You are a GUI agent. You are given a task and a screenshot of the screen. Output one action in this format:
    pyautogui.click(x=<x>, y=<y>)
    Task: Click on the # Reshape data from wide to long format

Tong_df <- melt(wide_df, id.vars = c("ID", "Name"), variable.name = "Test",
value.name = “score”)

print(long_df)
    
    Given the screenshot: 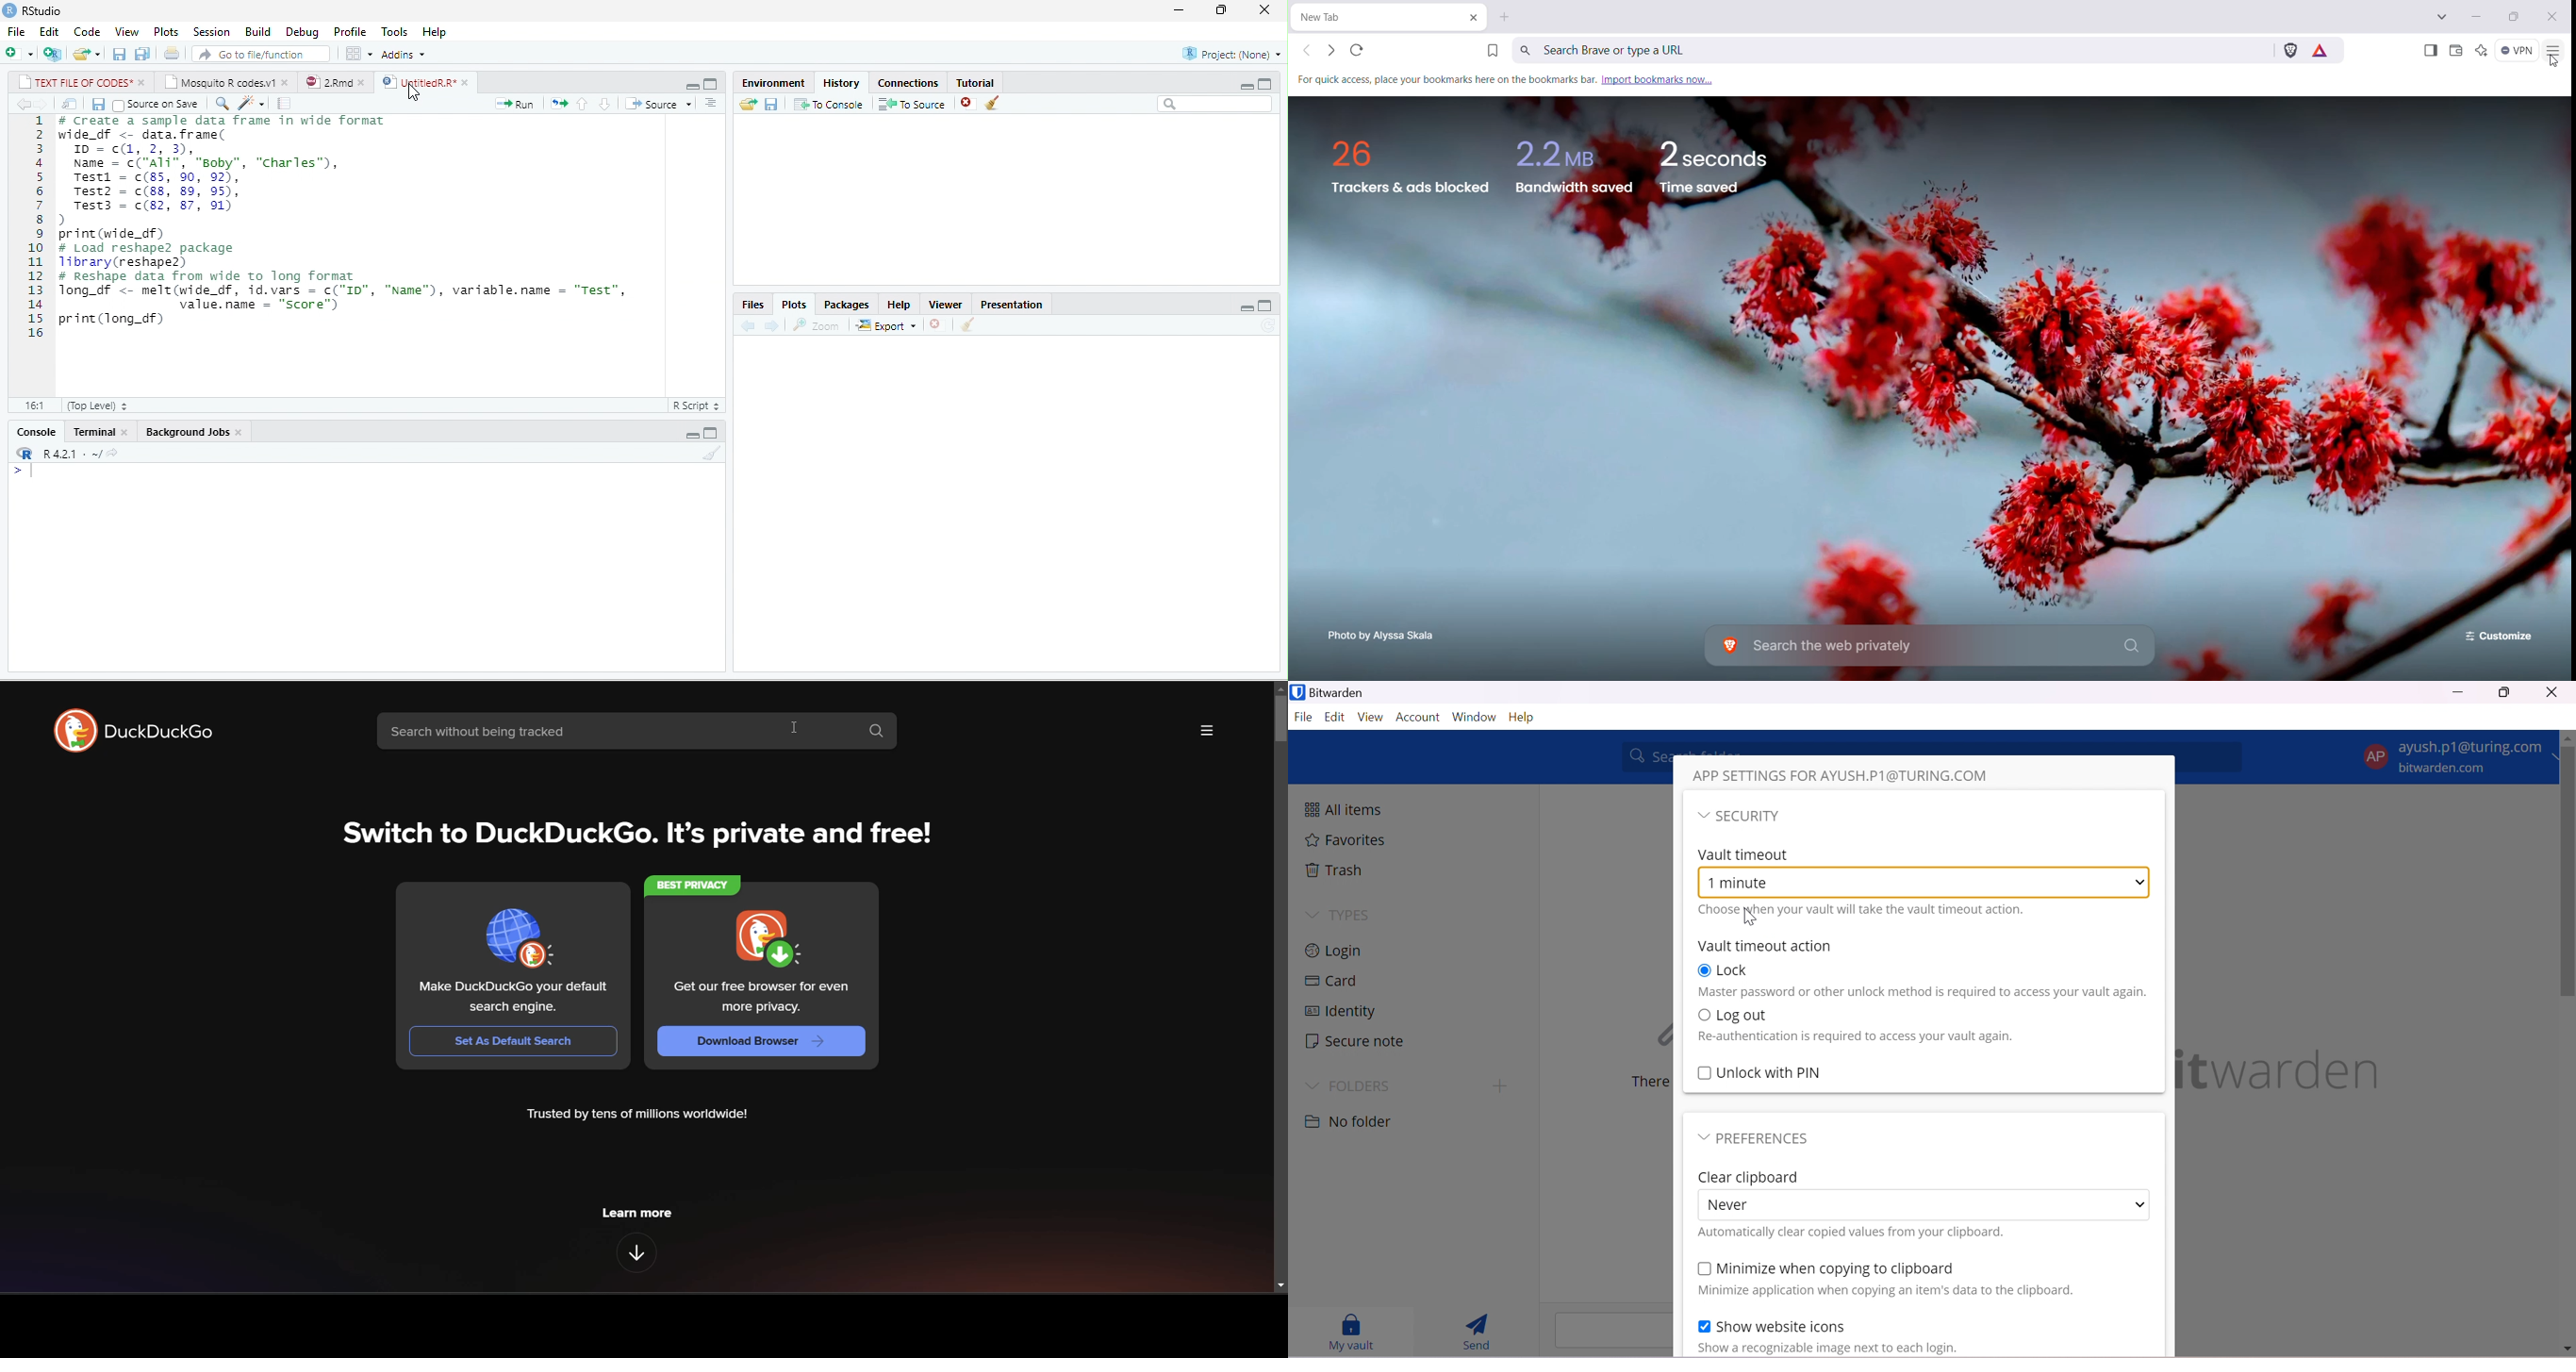 What is the action you would take?
    pyautogui.click(x=354, y=298)
    